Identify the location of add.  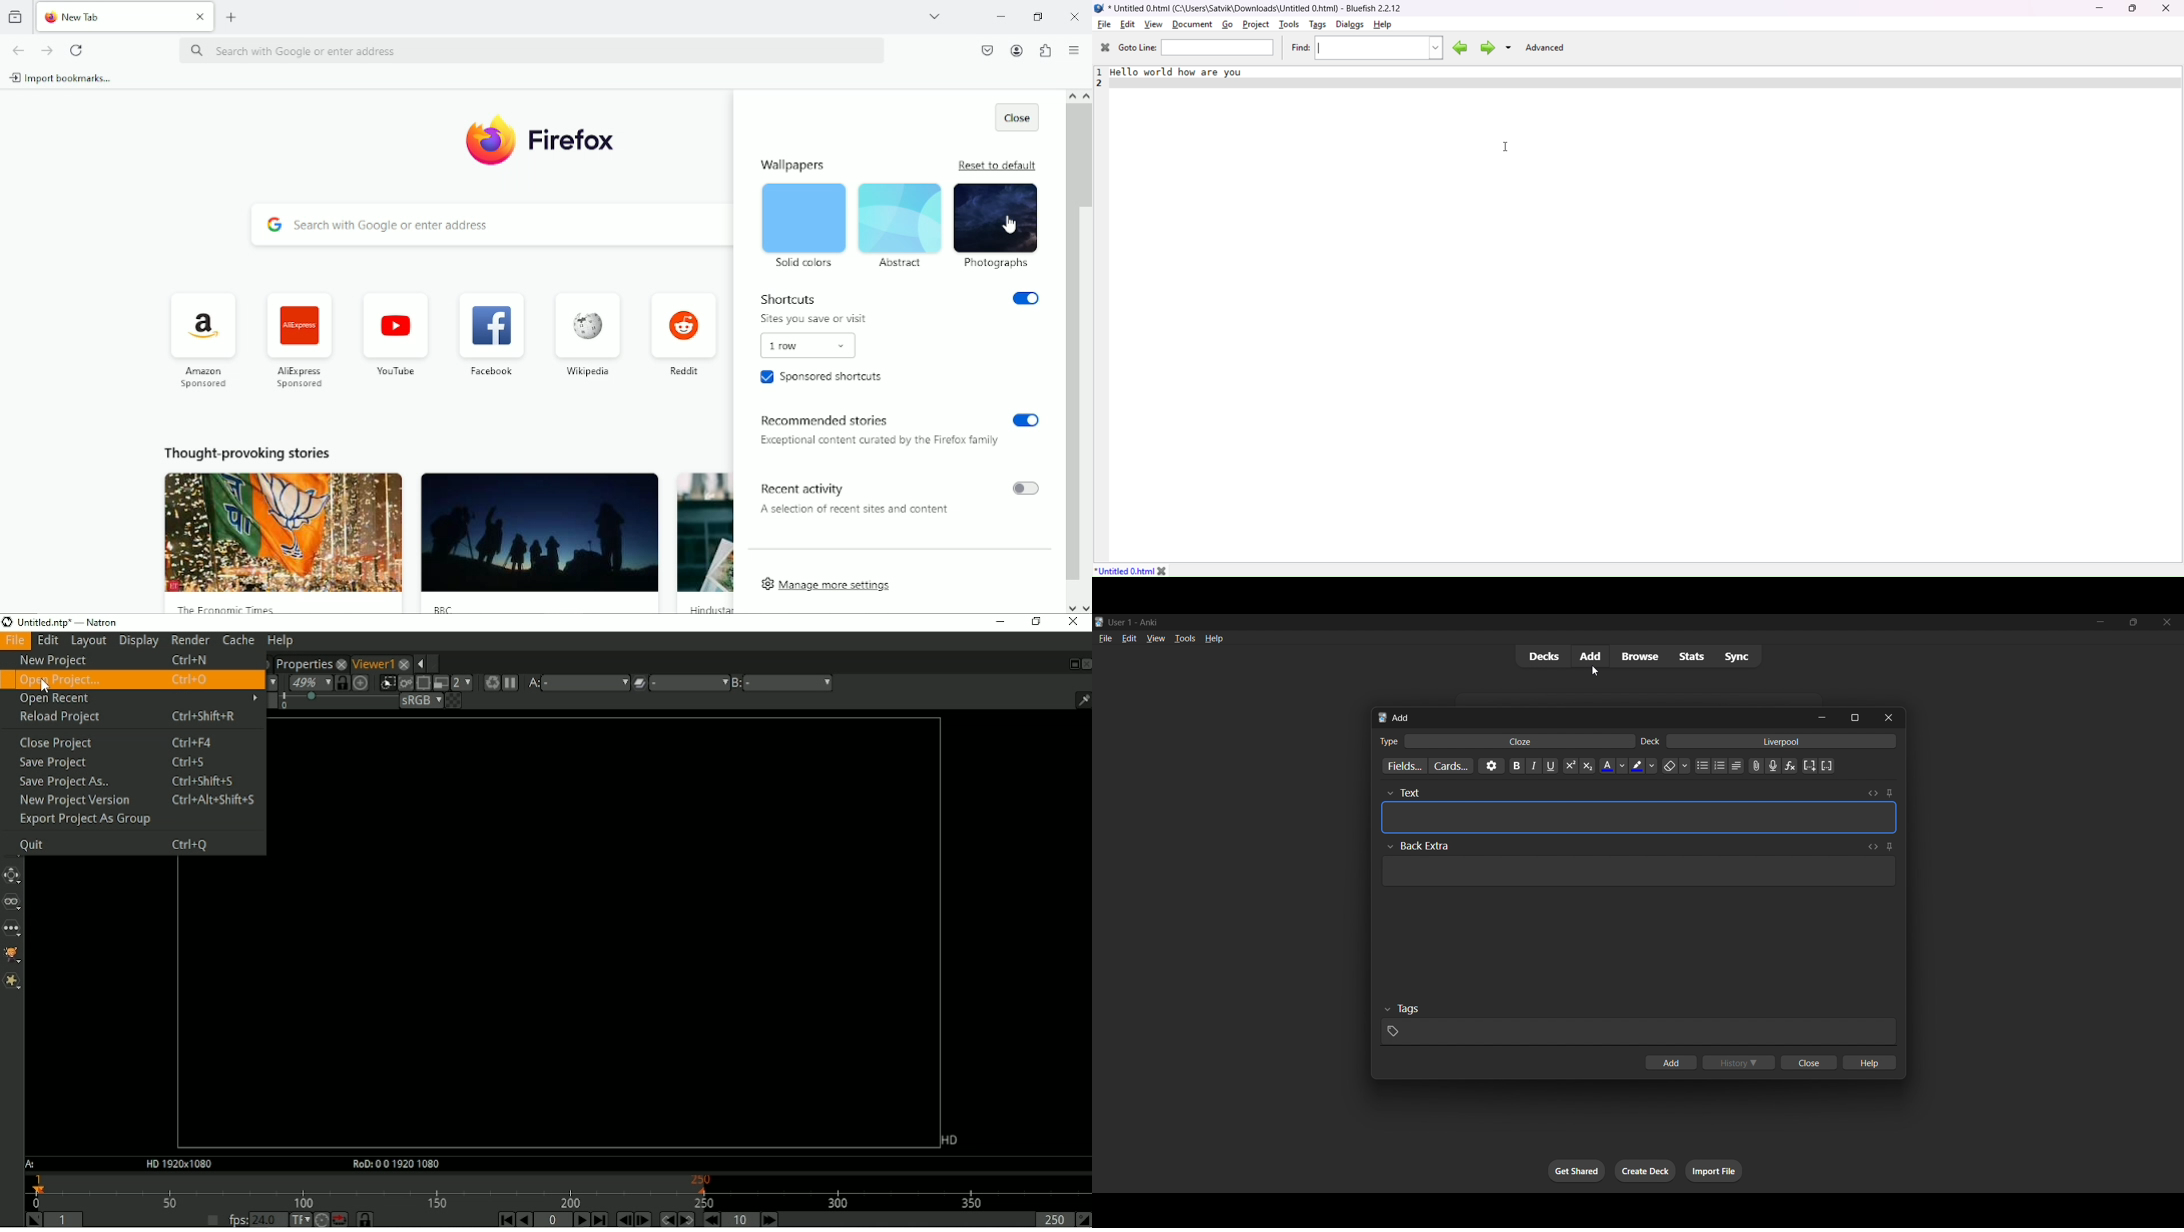
(1677, 1064).